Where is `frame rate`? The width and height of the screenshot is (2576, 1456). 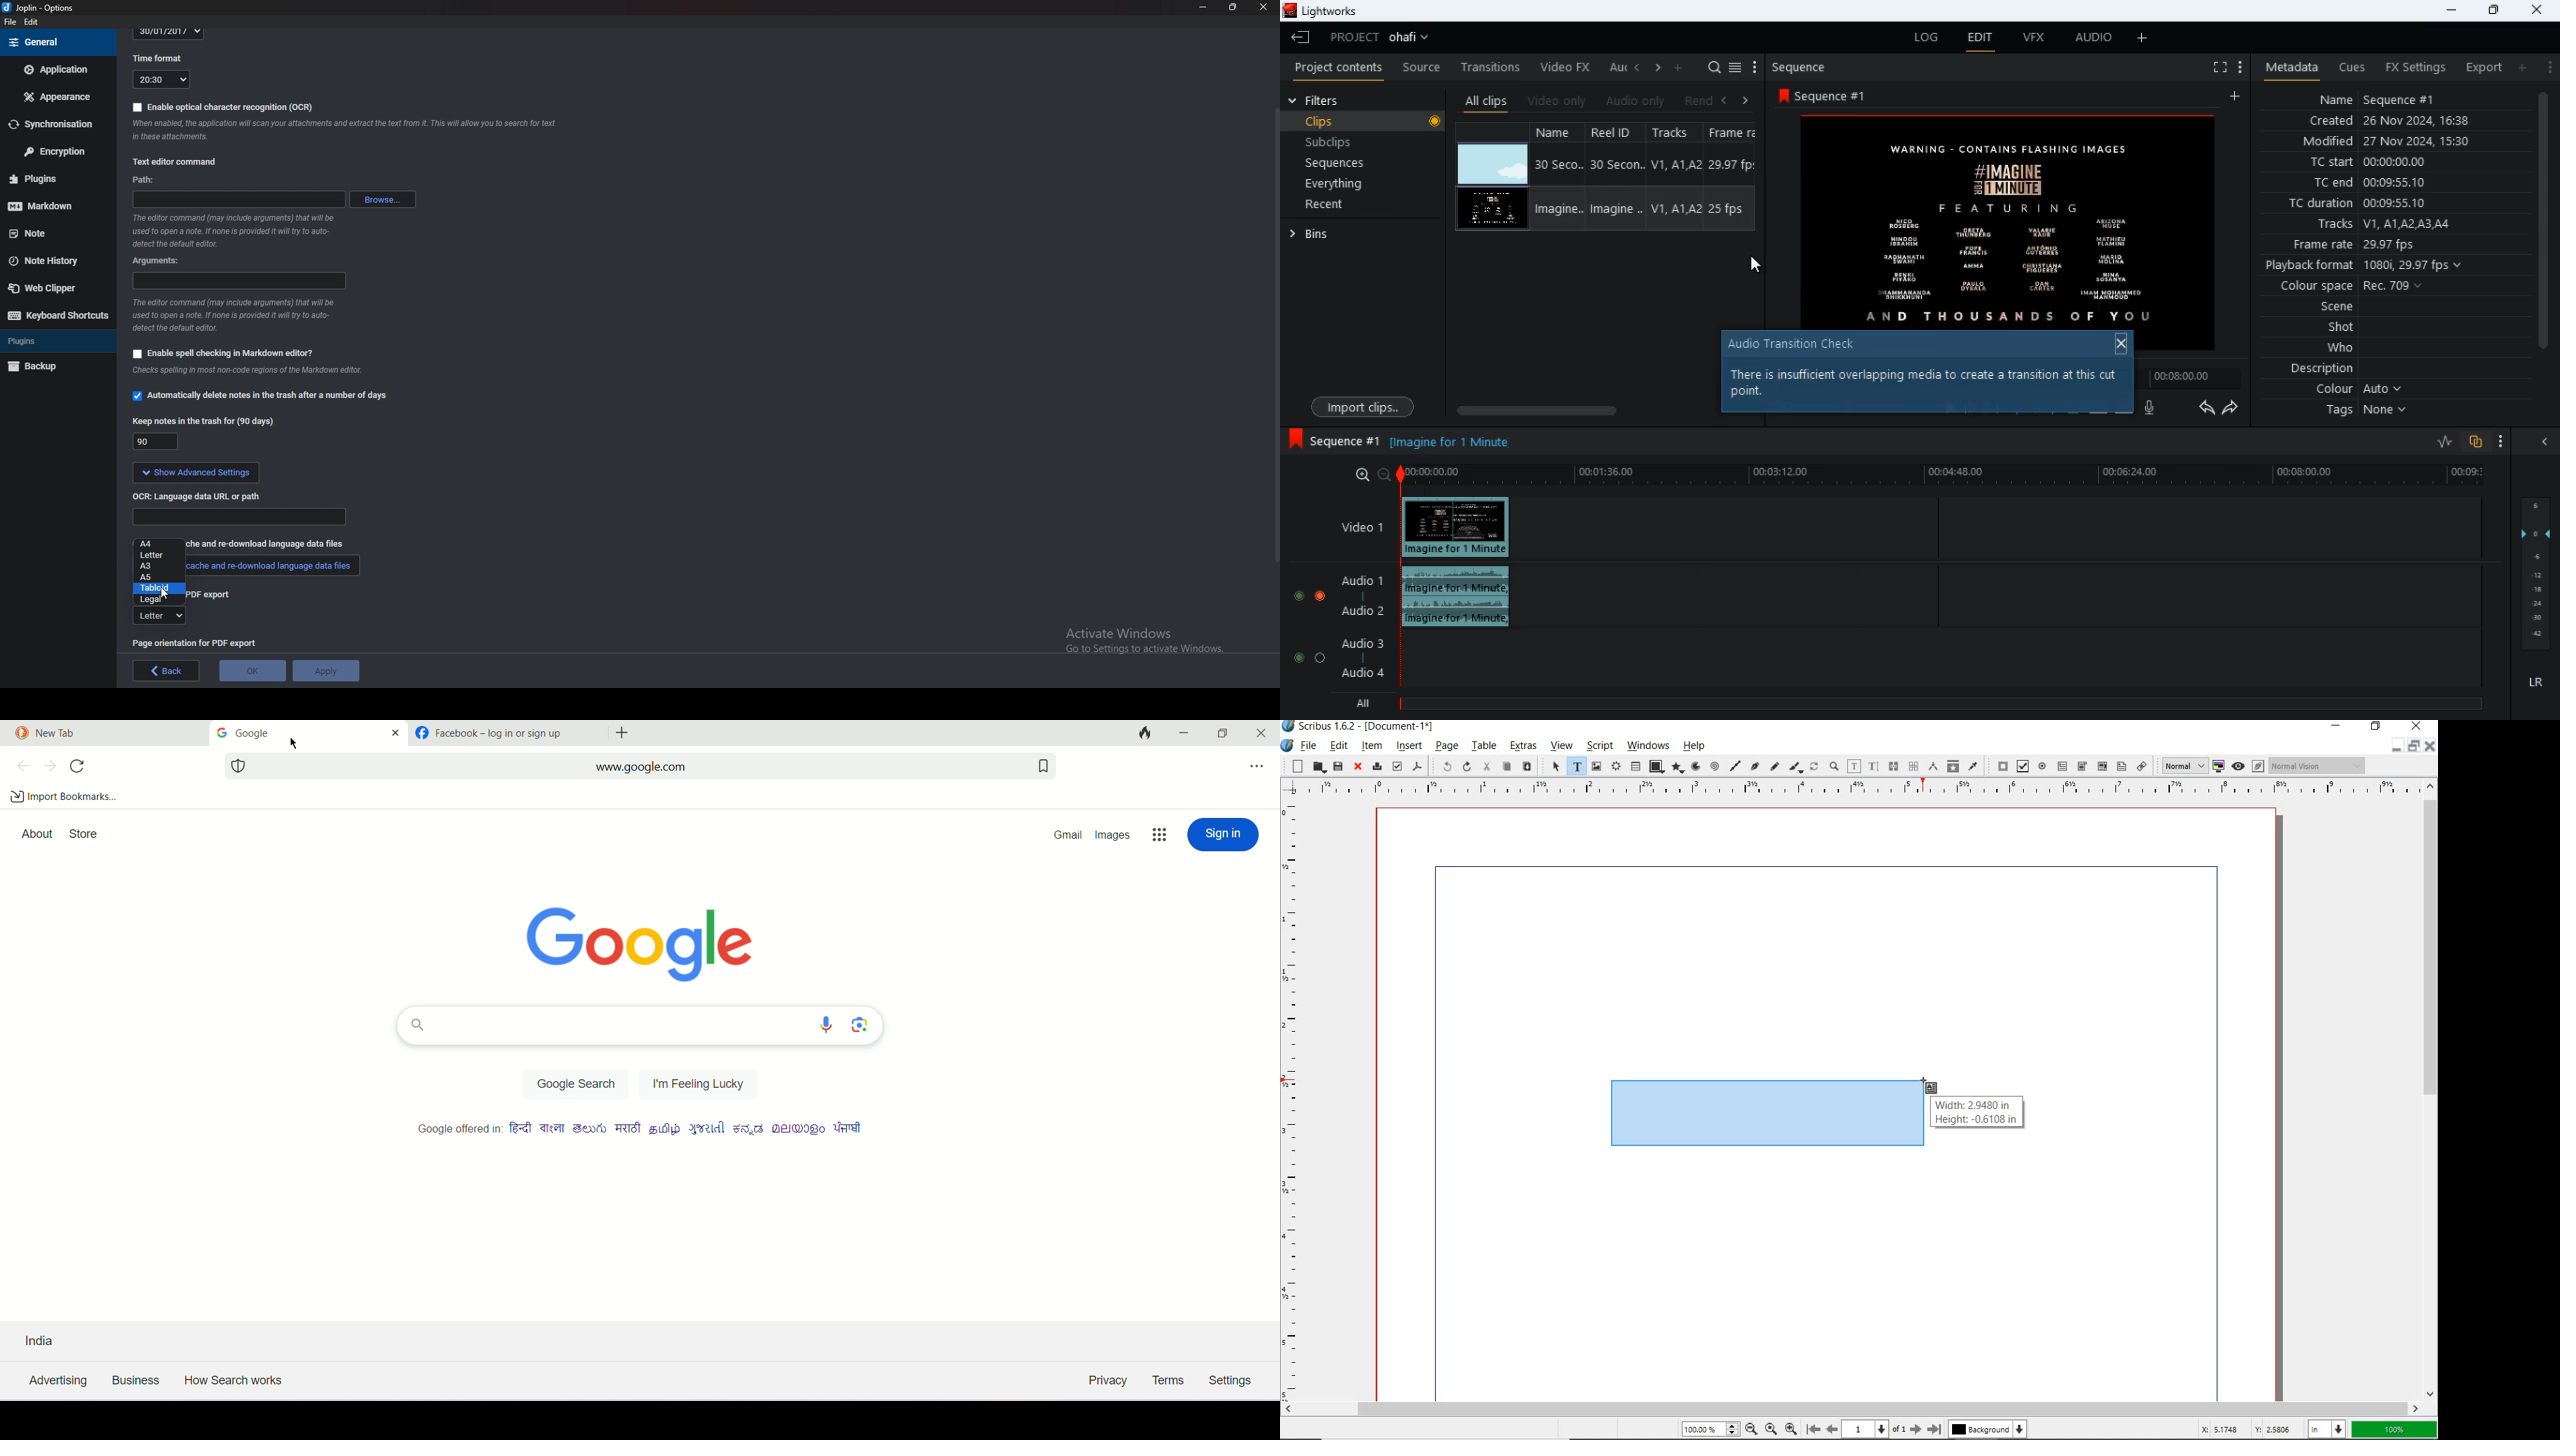 frame rate is located at coordinates (2384, 245).